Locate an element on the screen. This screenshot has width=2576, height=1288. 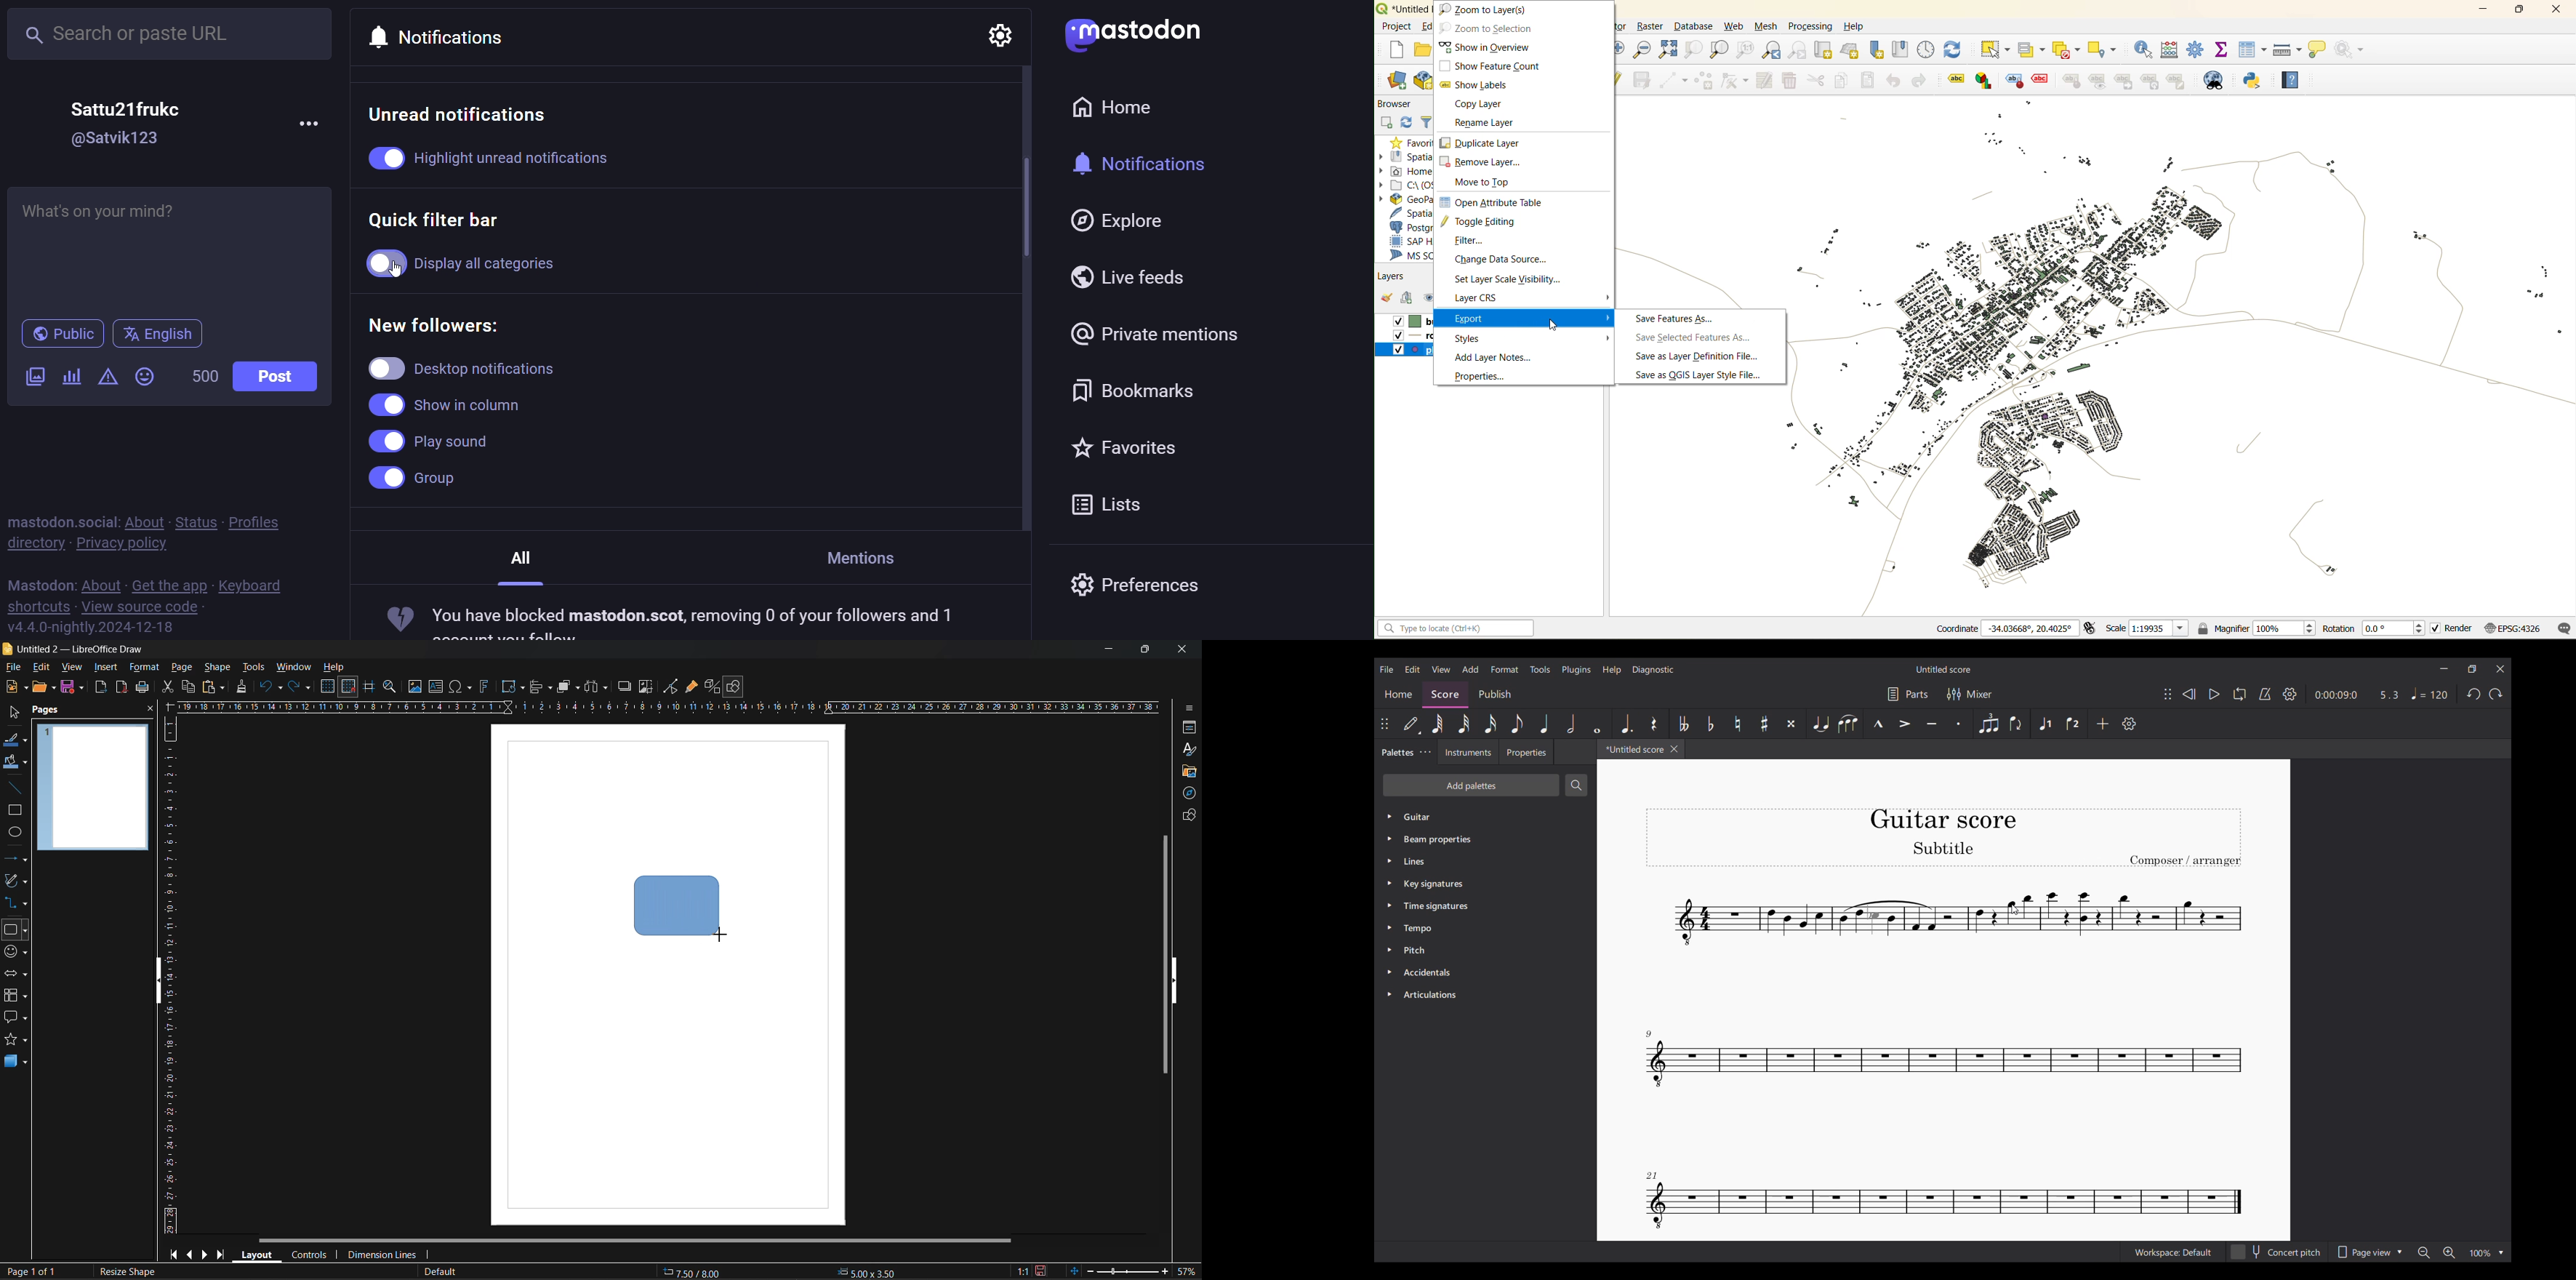
lines and arrows is located at coordinates (19, 861).